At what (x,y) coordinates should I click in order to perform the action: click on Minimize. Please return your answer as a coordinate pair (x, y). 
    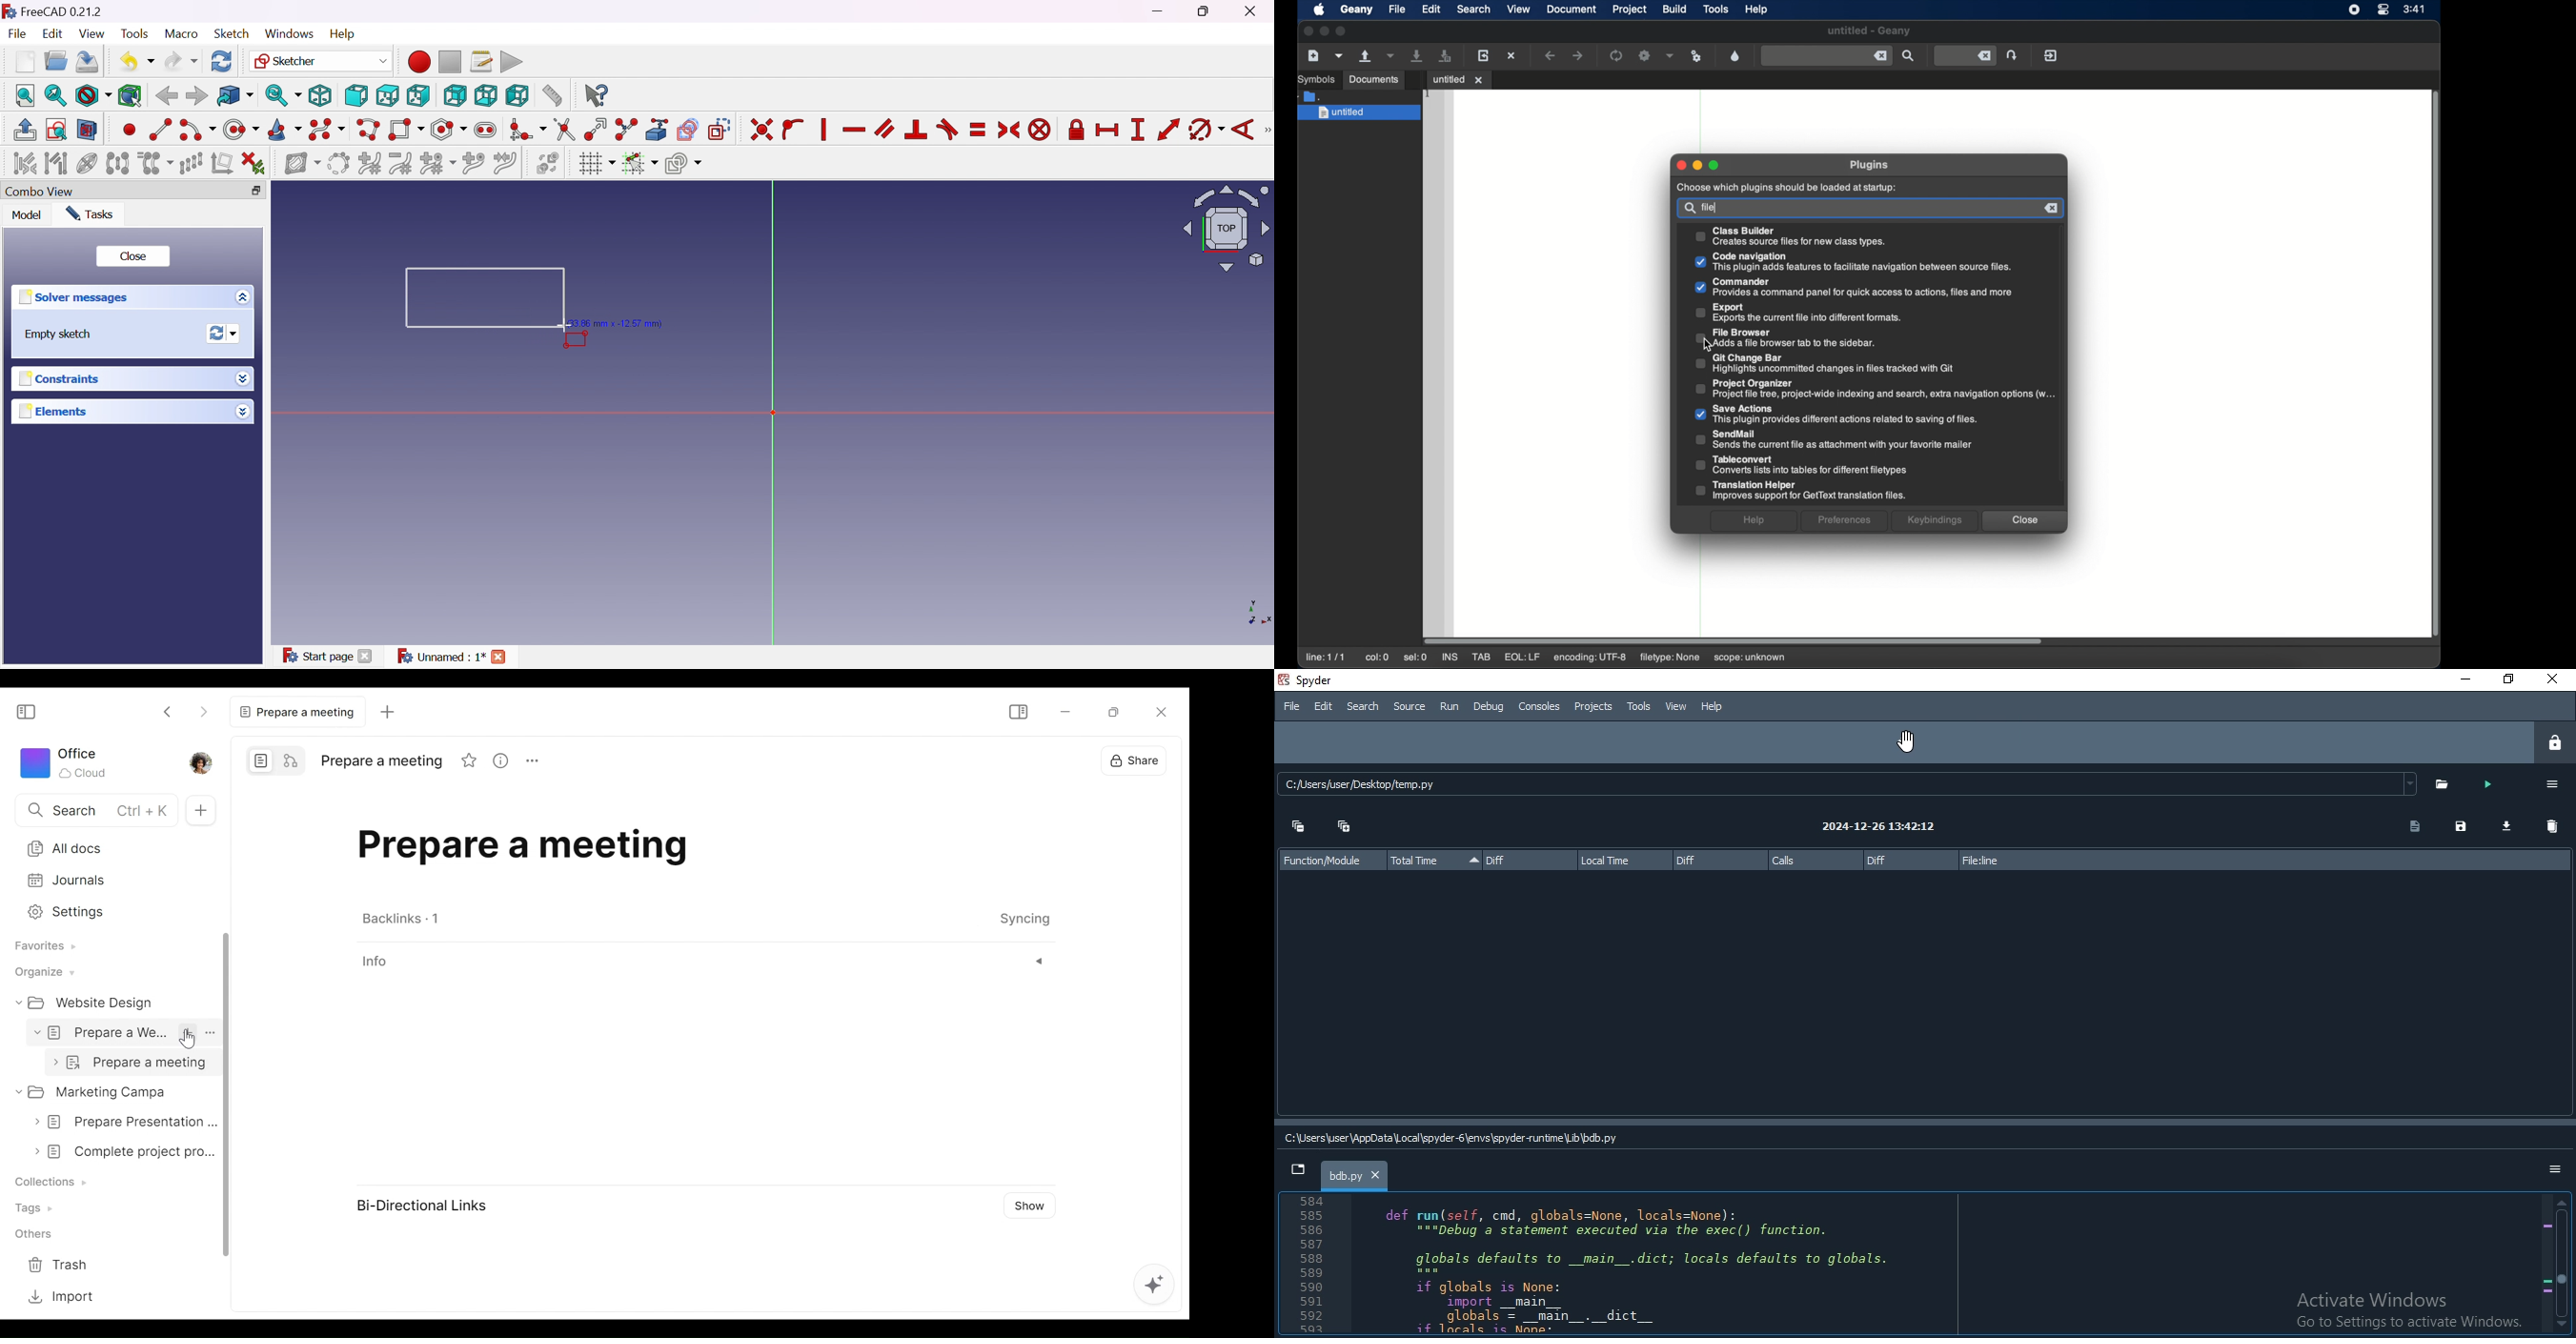
    Looking at the image, I should click on (1162, 11).